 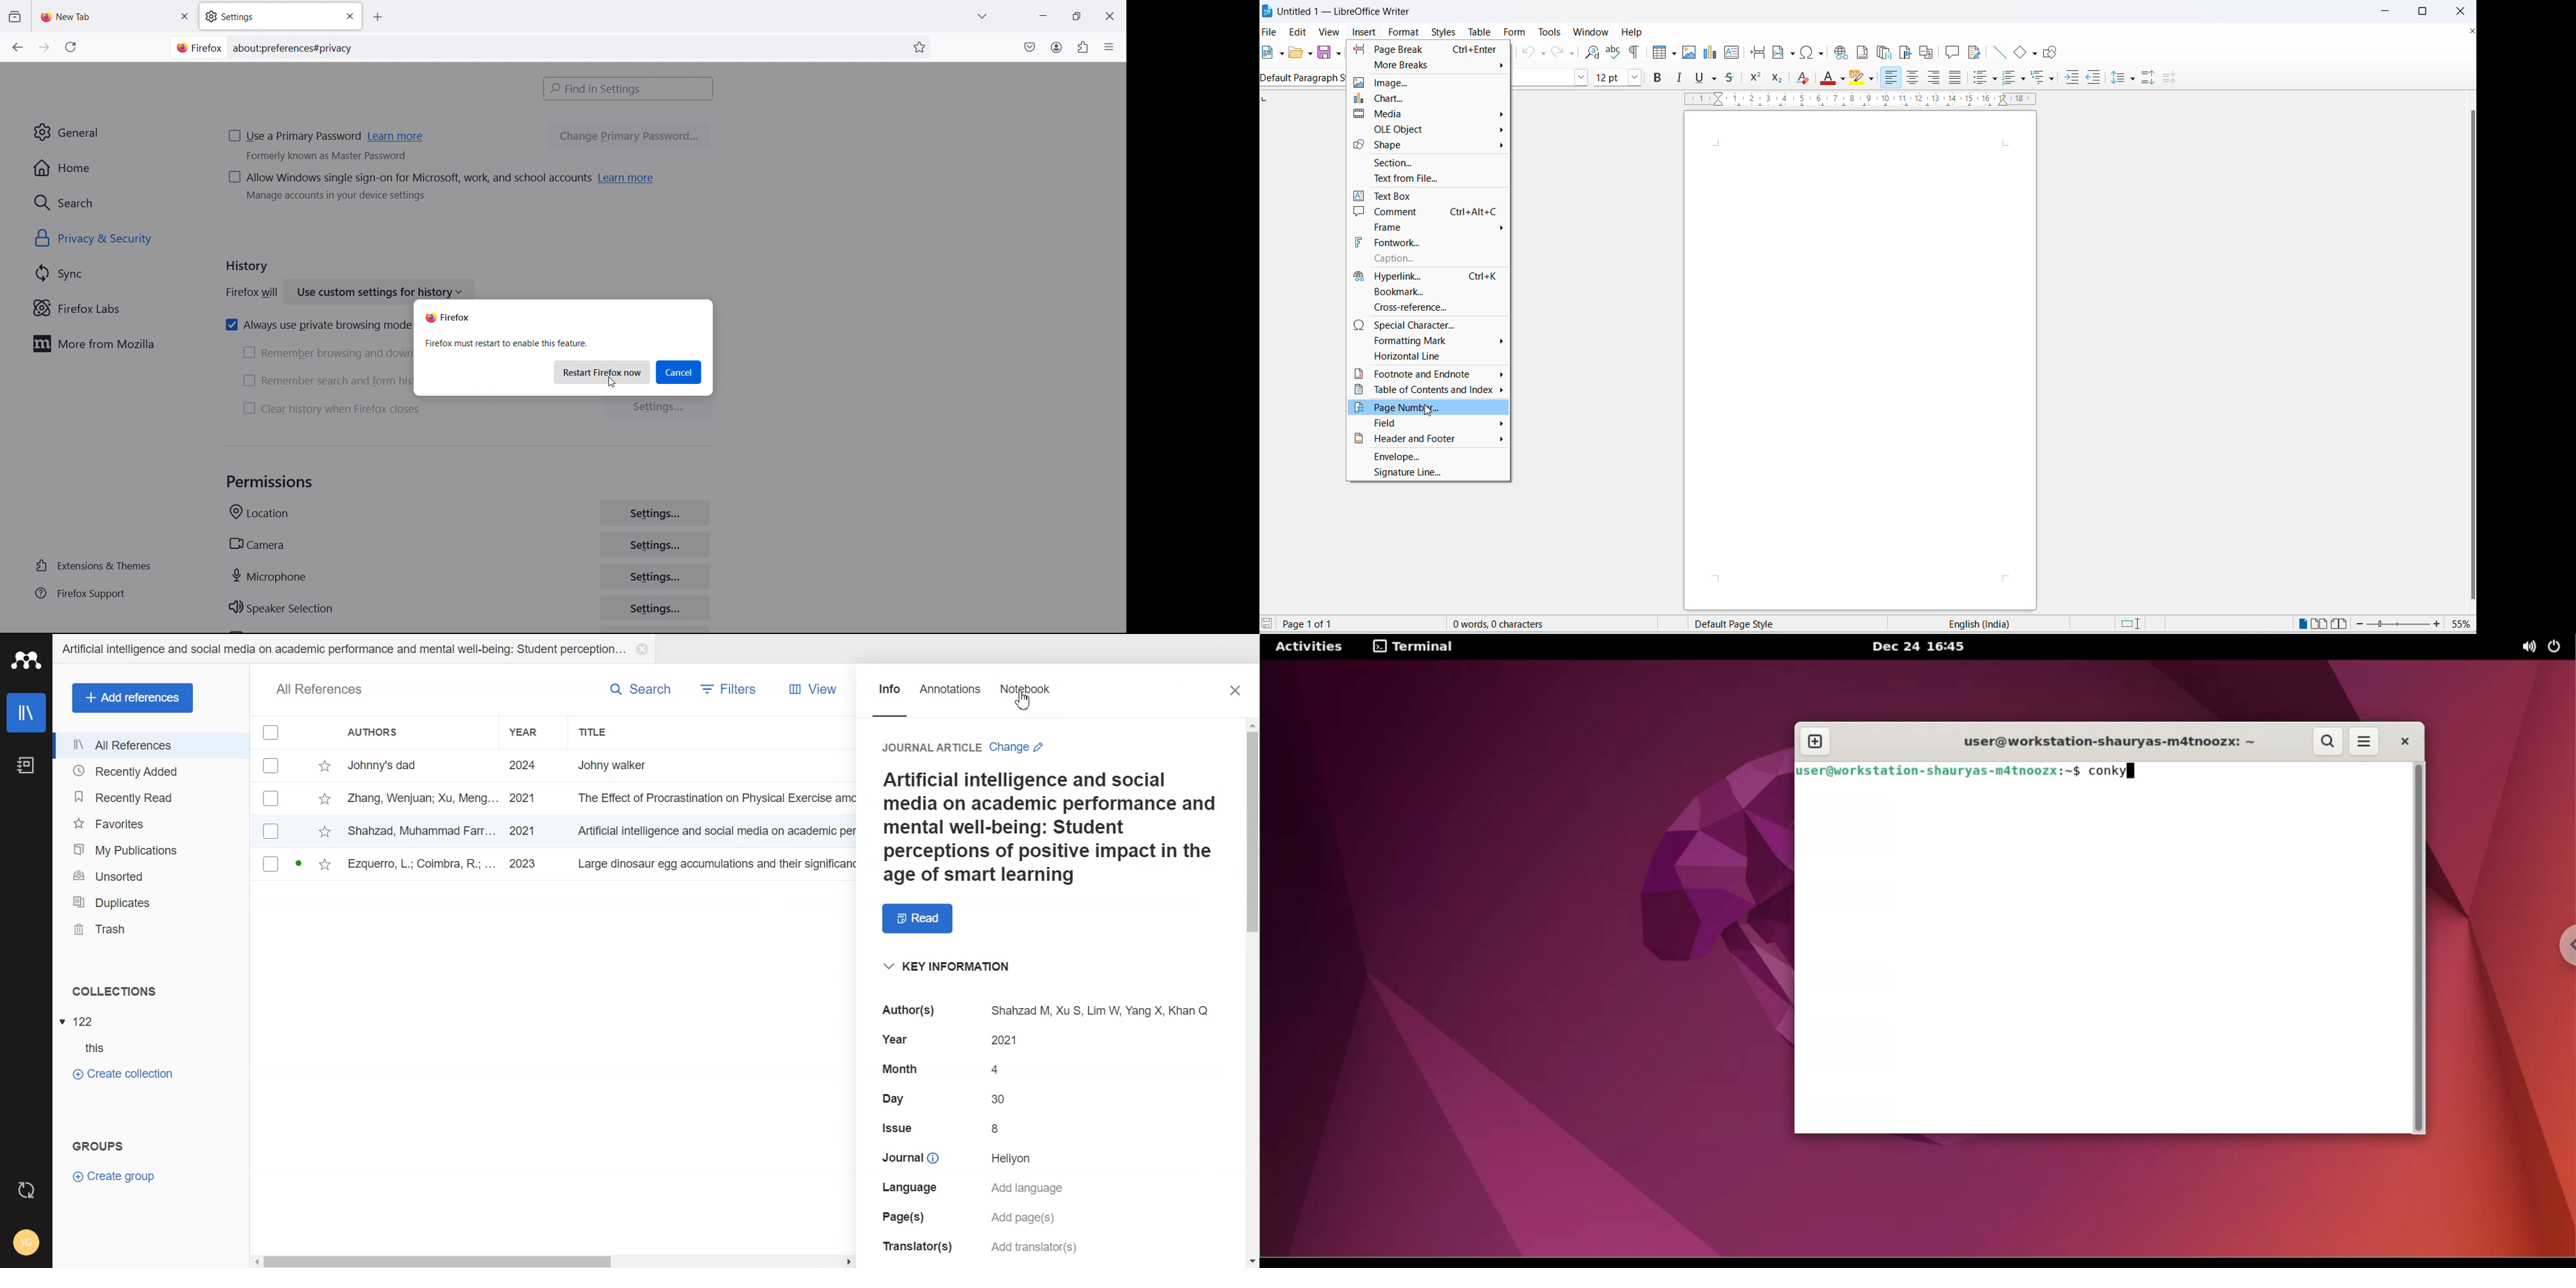 What do you see at coordinates (25, 766) in the screenshot?
I see `Notebook` at bounding box center [25, 766].